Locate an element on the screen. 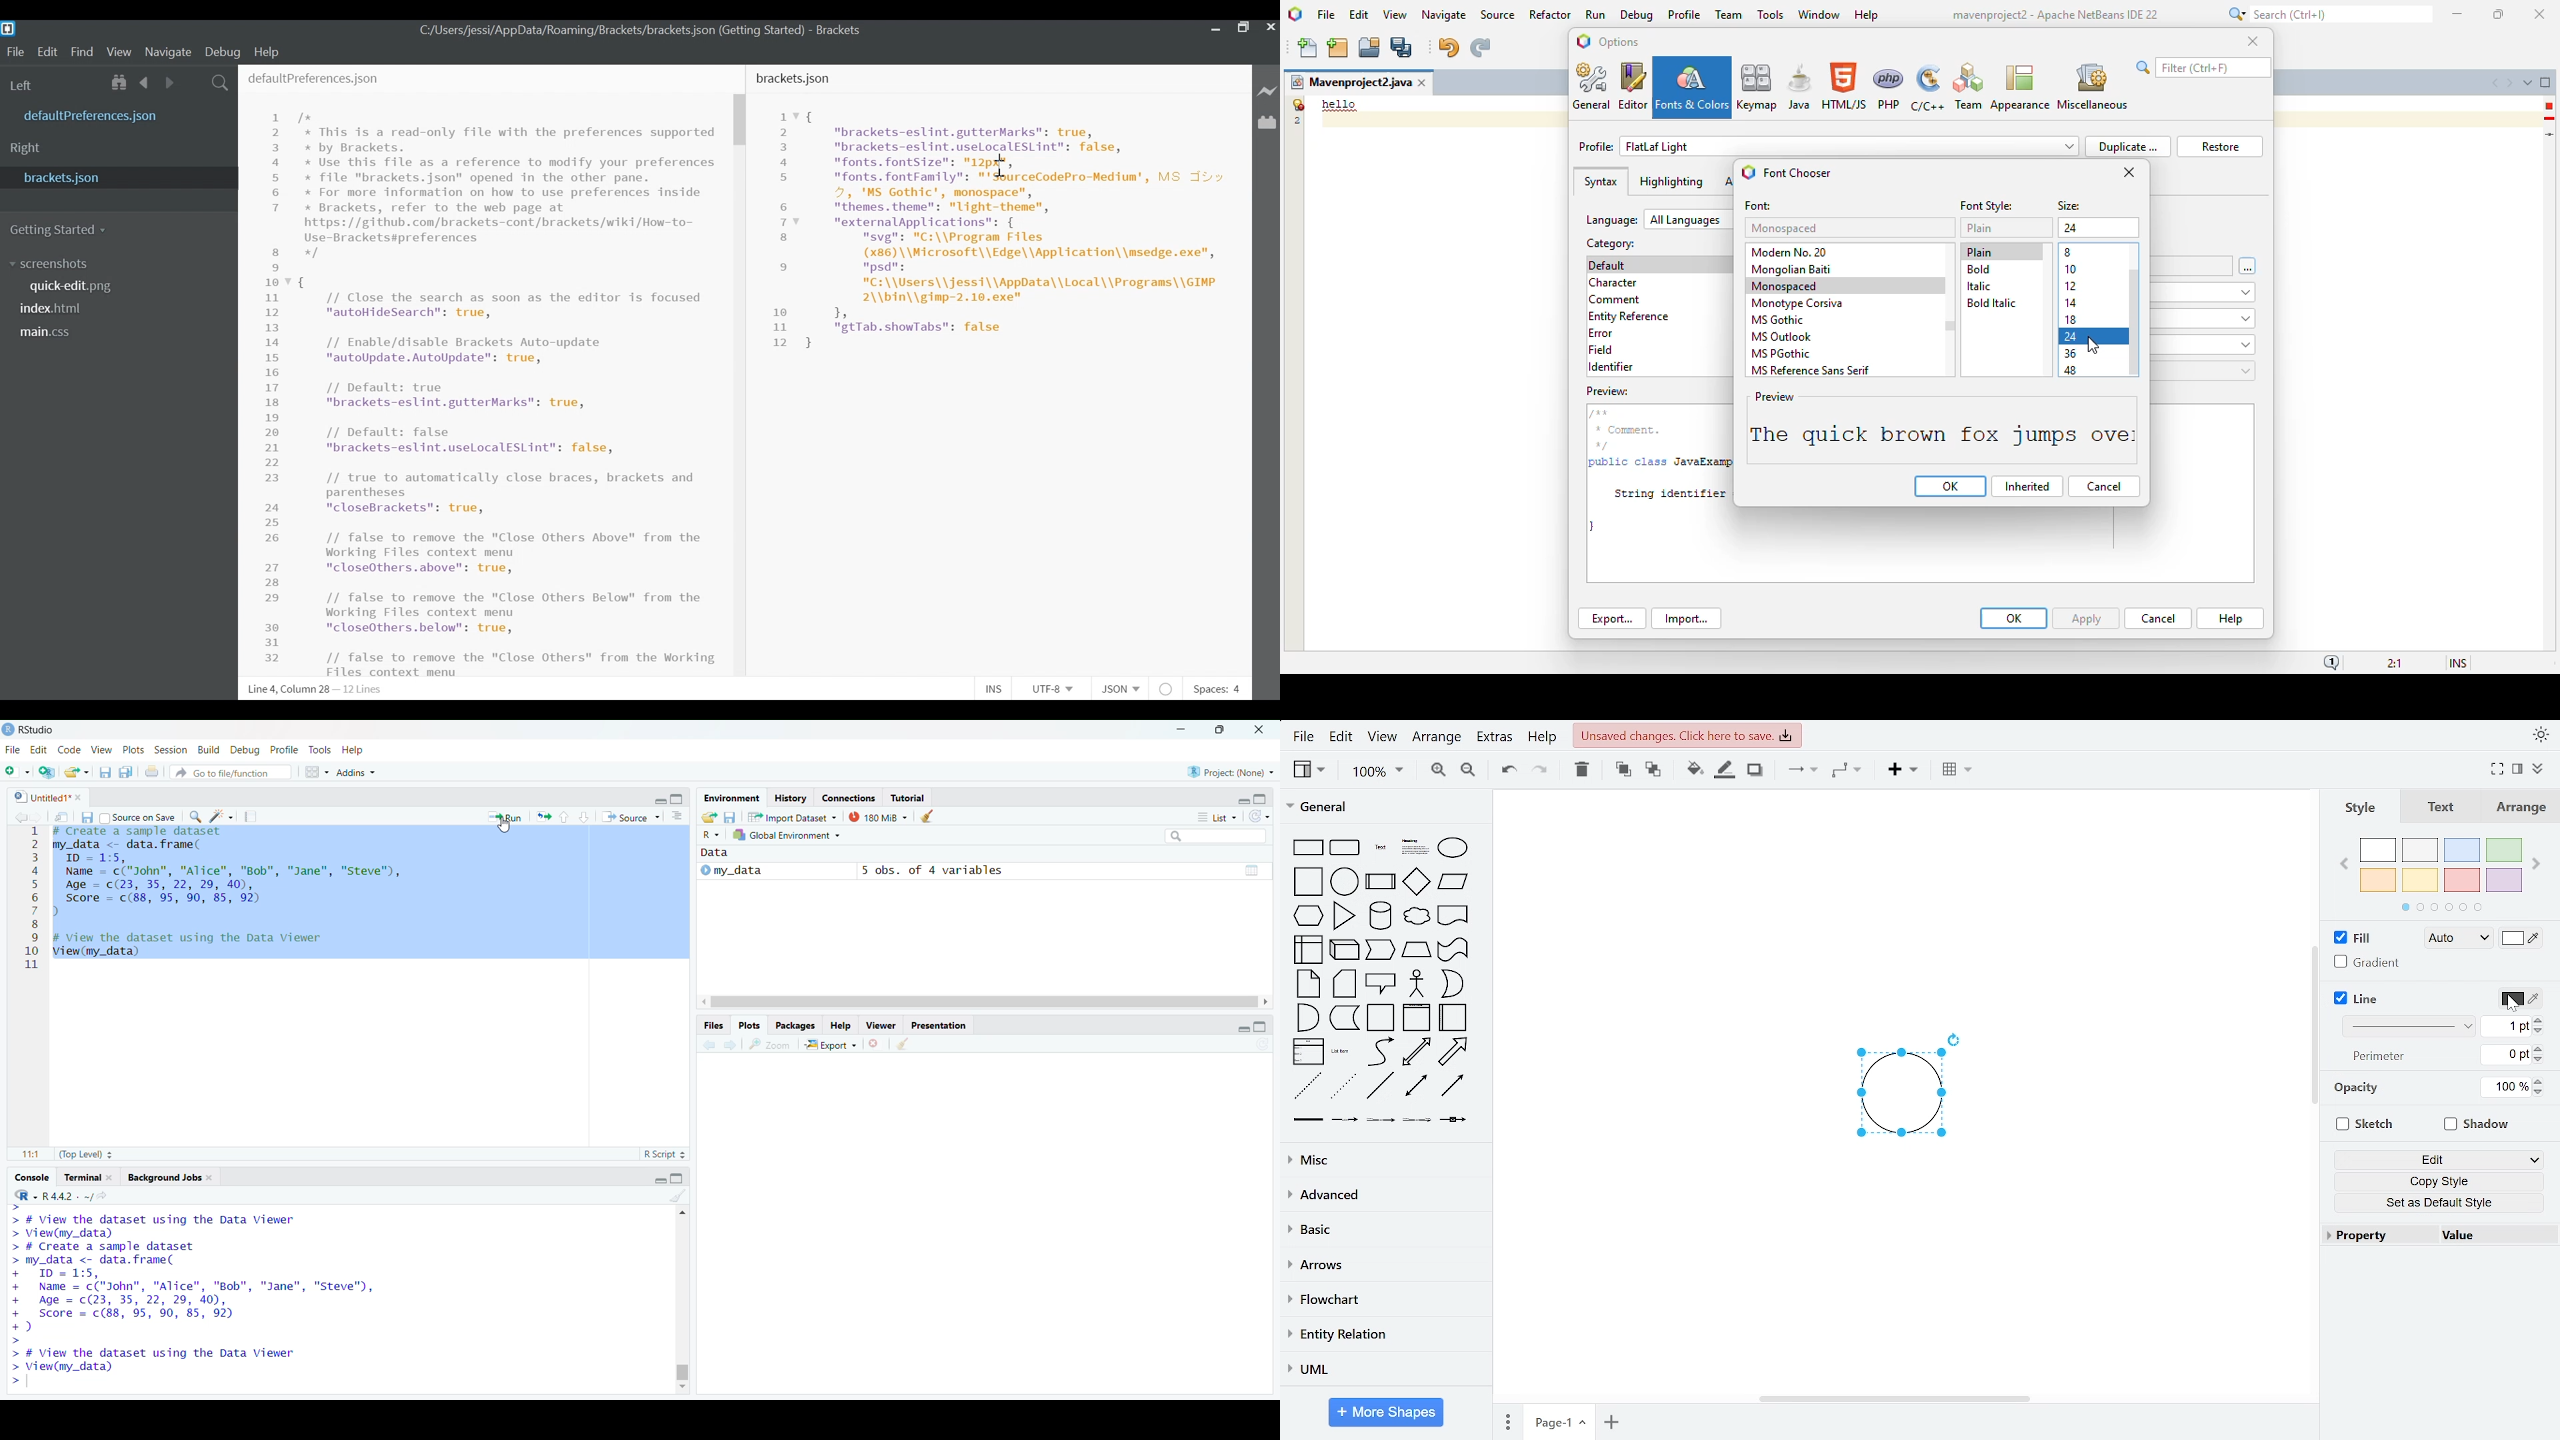 This screenshot has height=1456, width=2576. tools is located at coordinates (1770, 14).